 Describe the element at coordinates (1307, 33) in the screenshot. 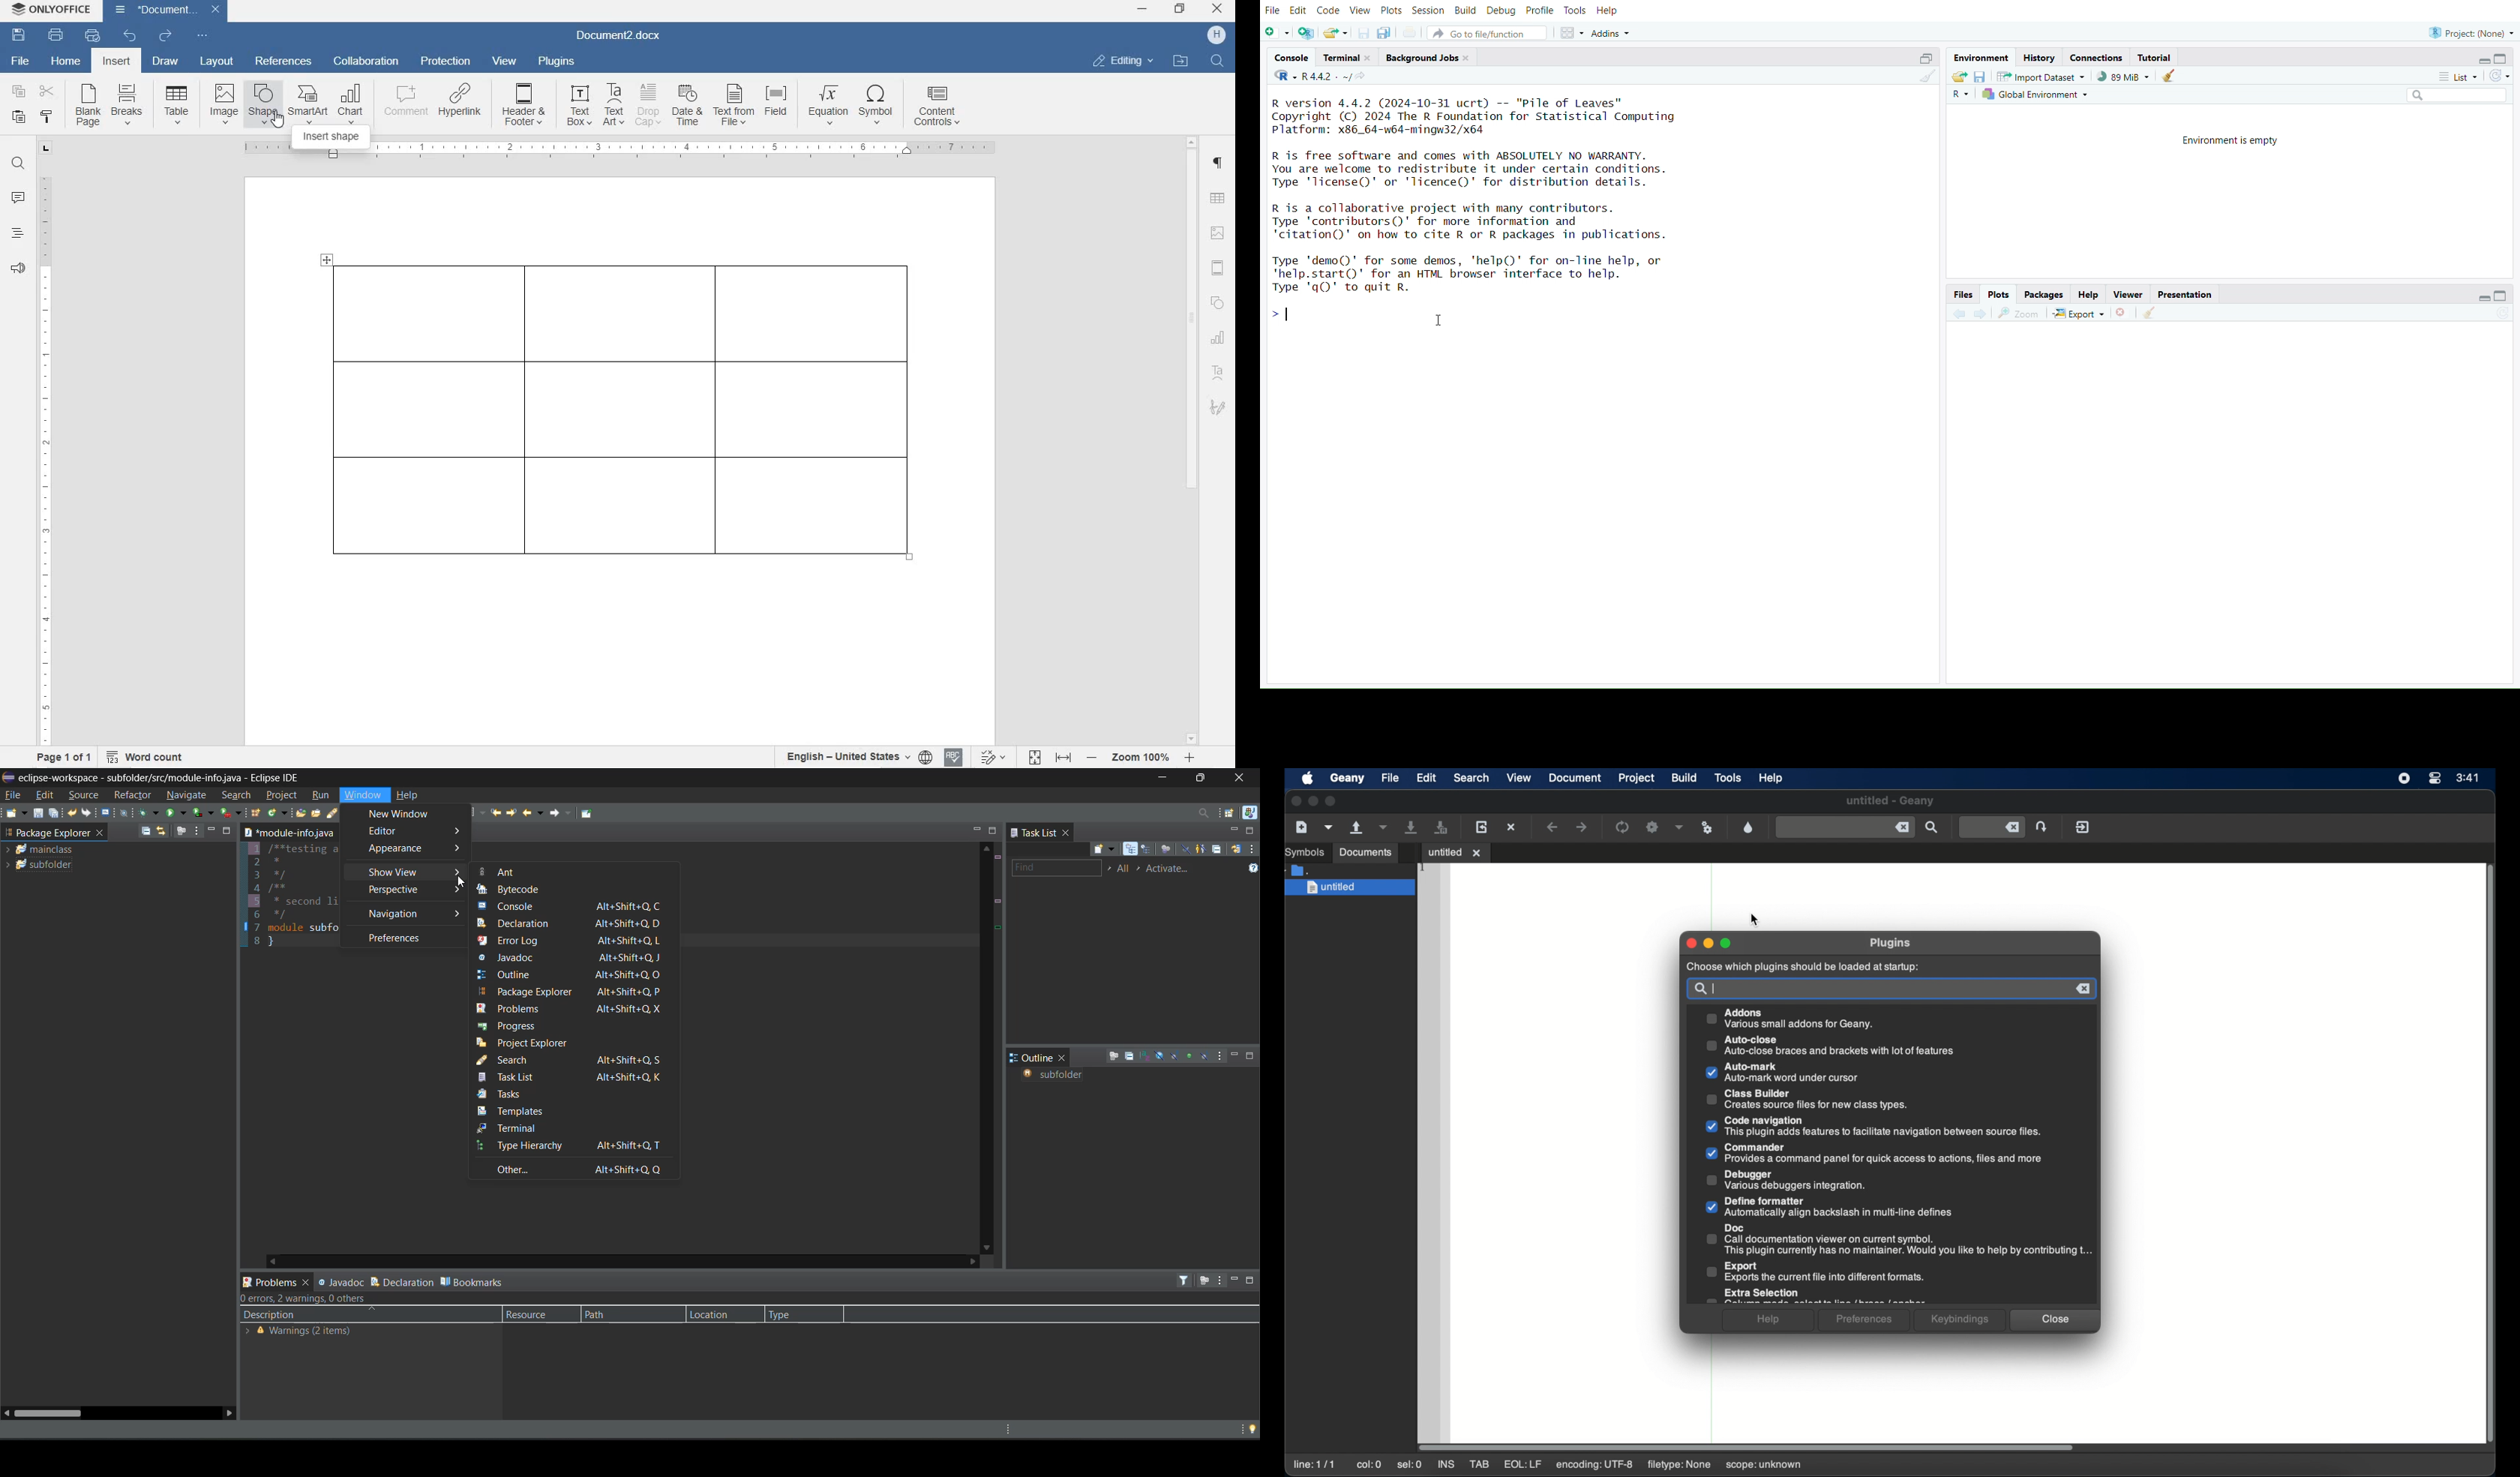

I see `Create a project` at that location.